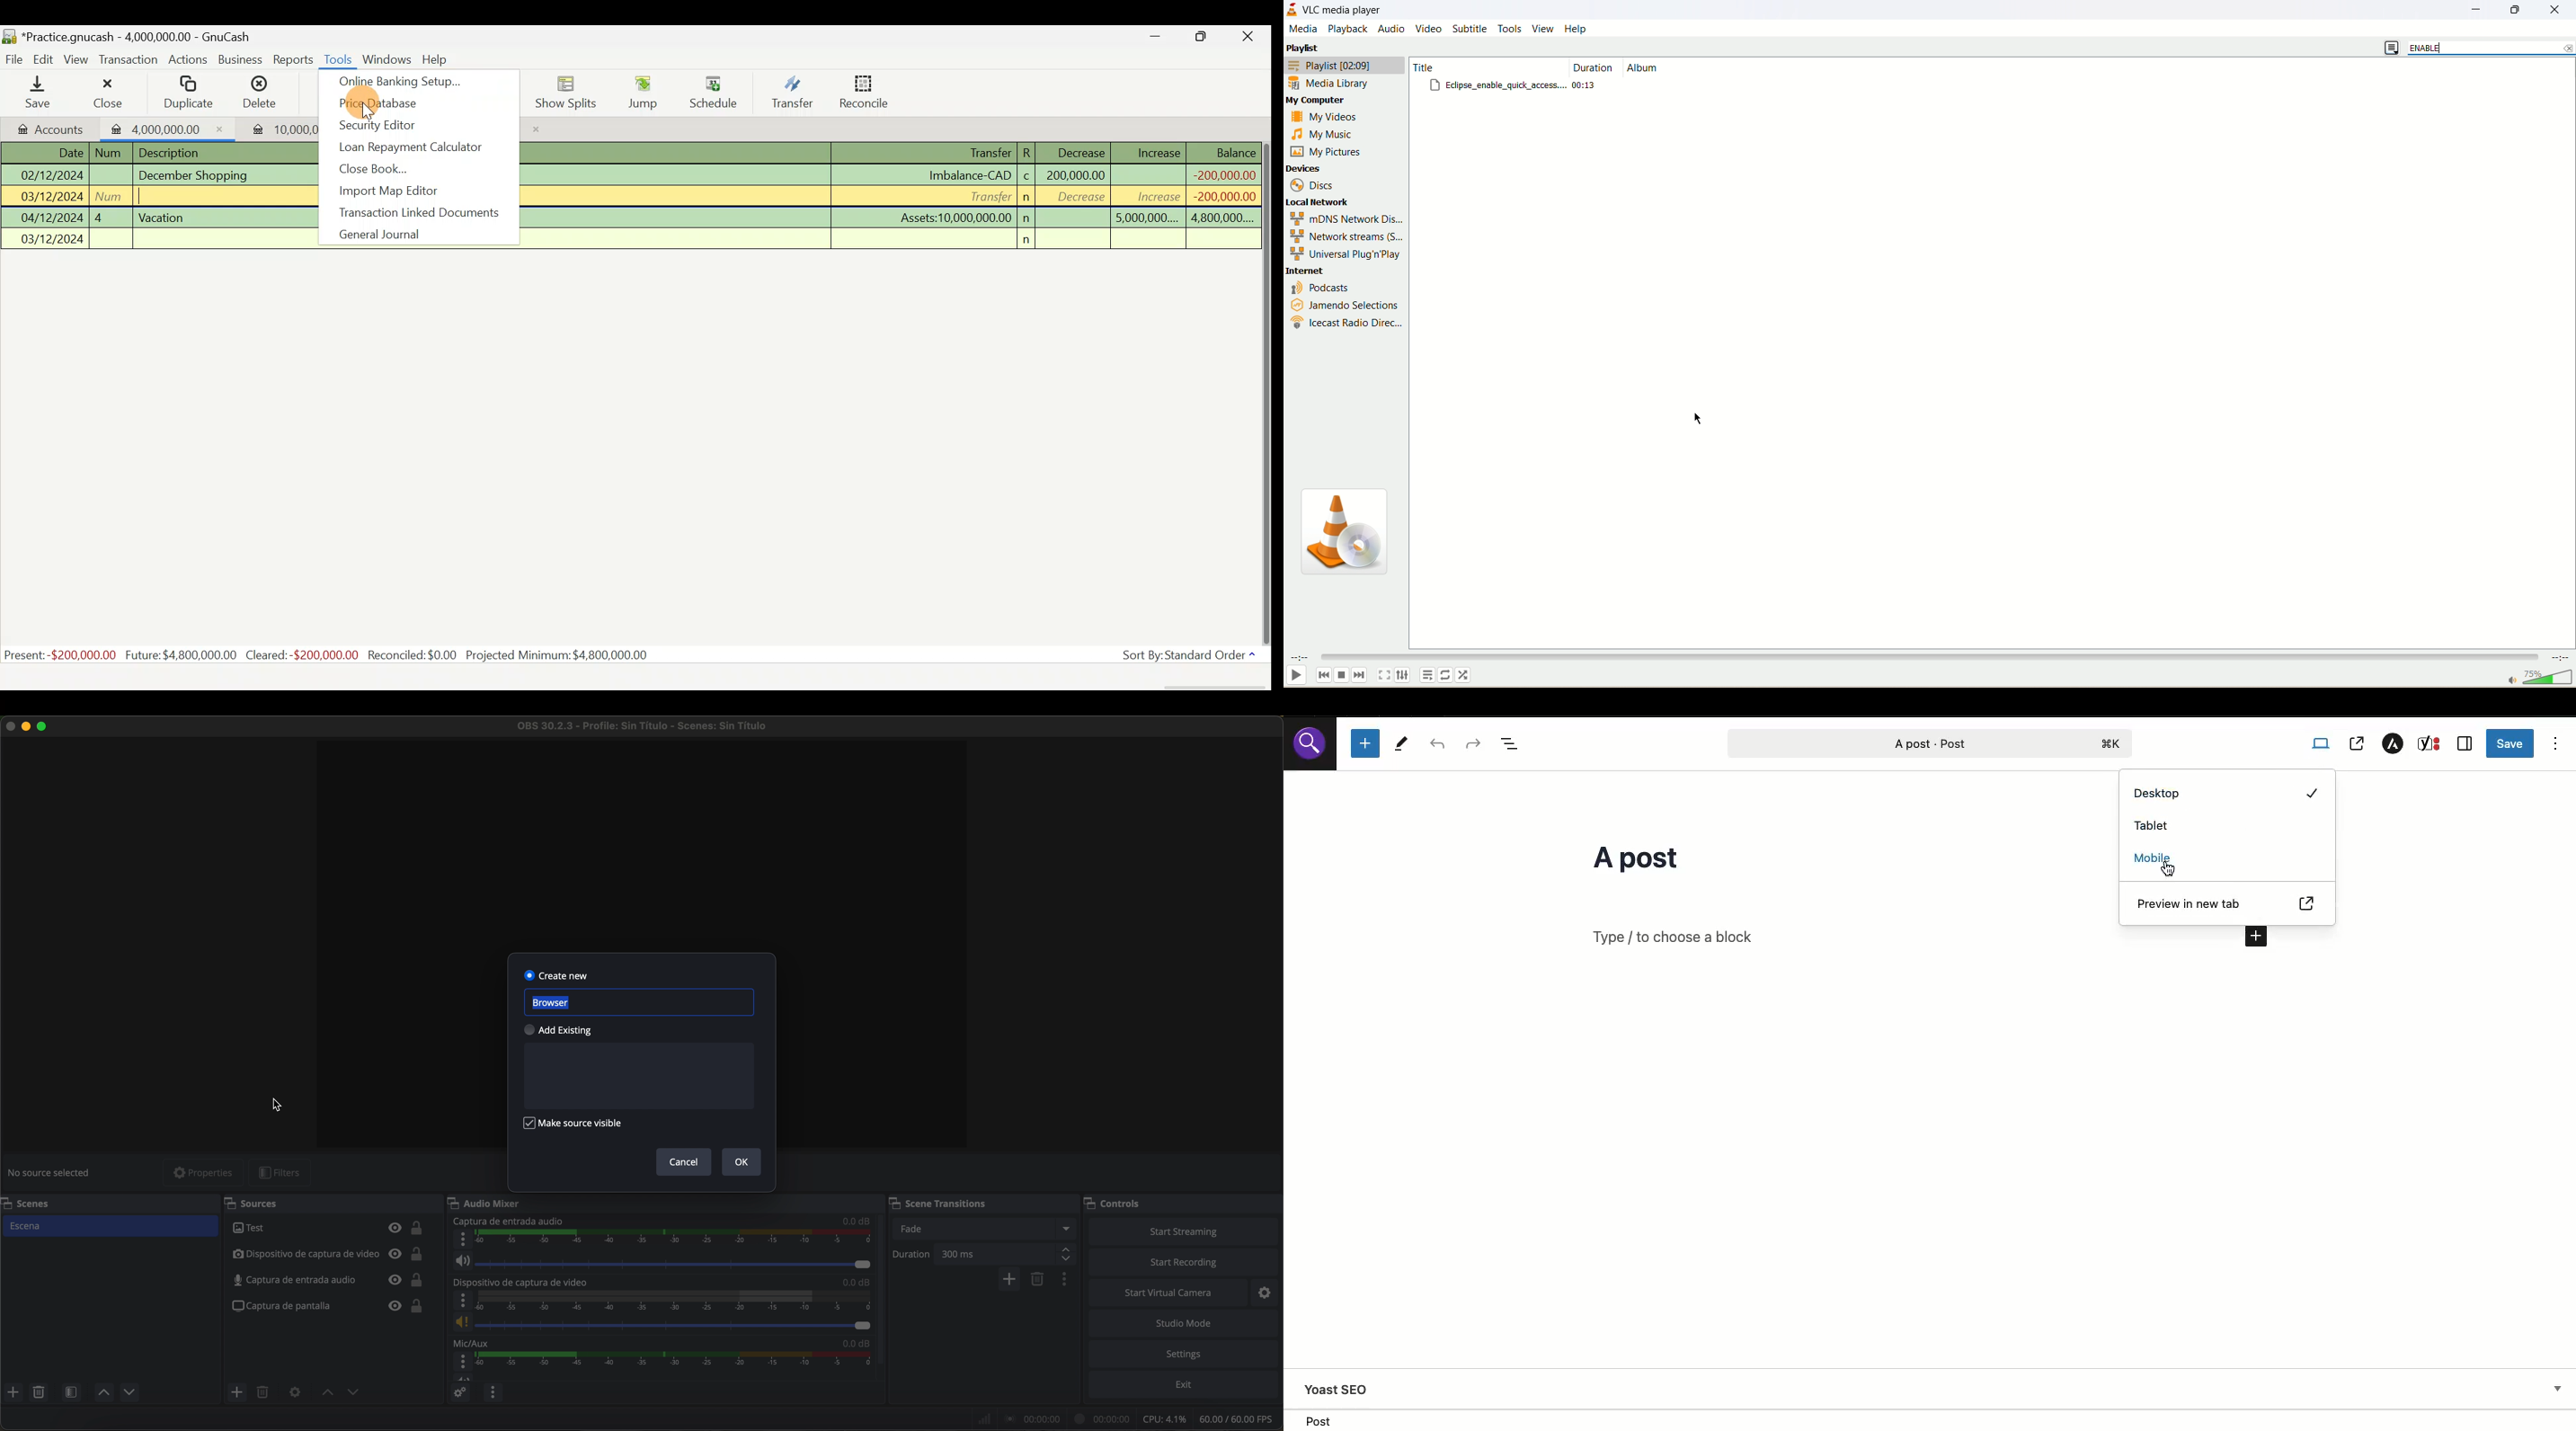 This screenshot has width=2576, height=1456. Describe the element at coordinates (46, 127) in the screenshot. I see `Accounts` at that location.